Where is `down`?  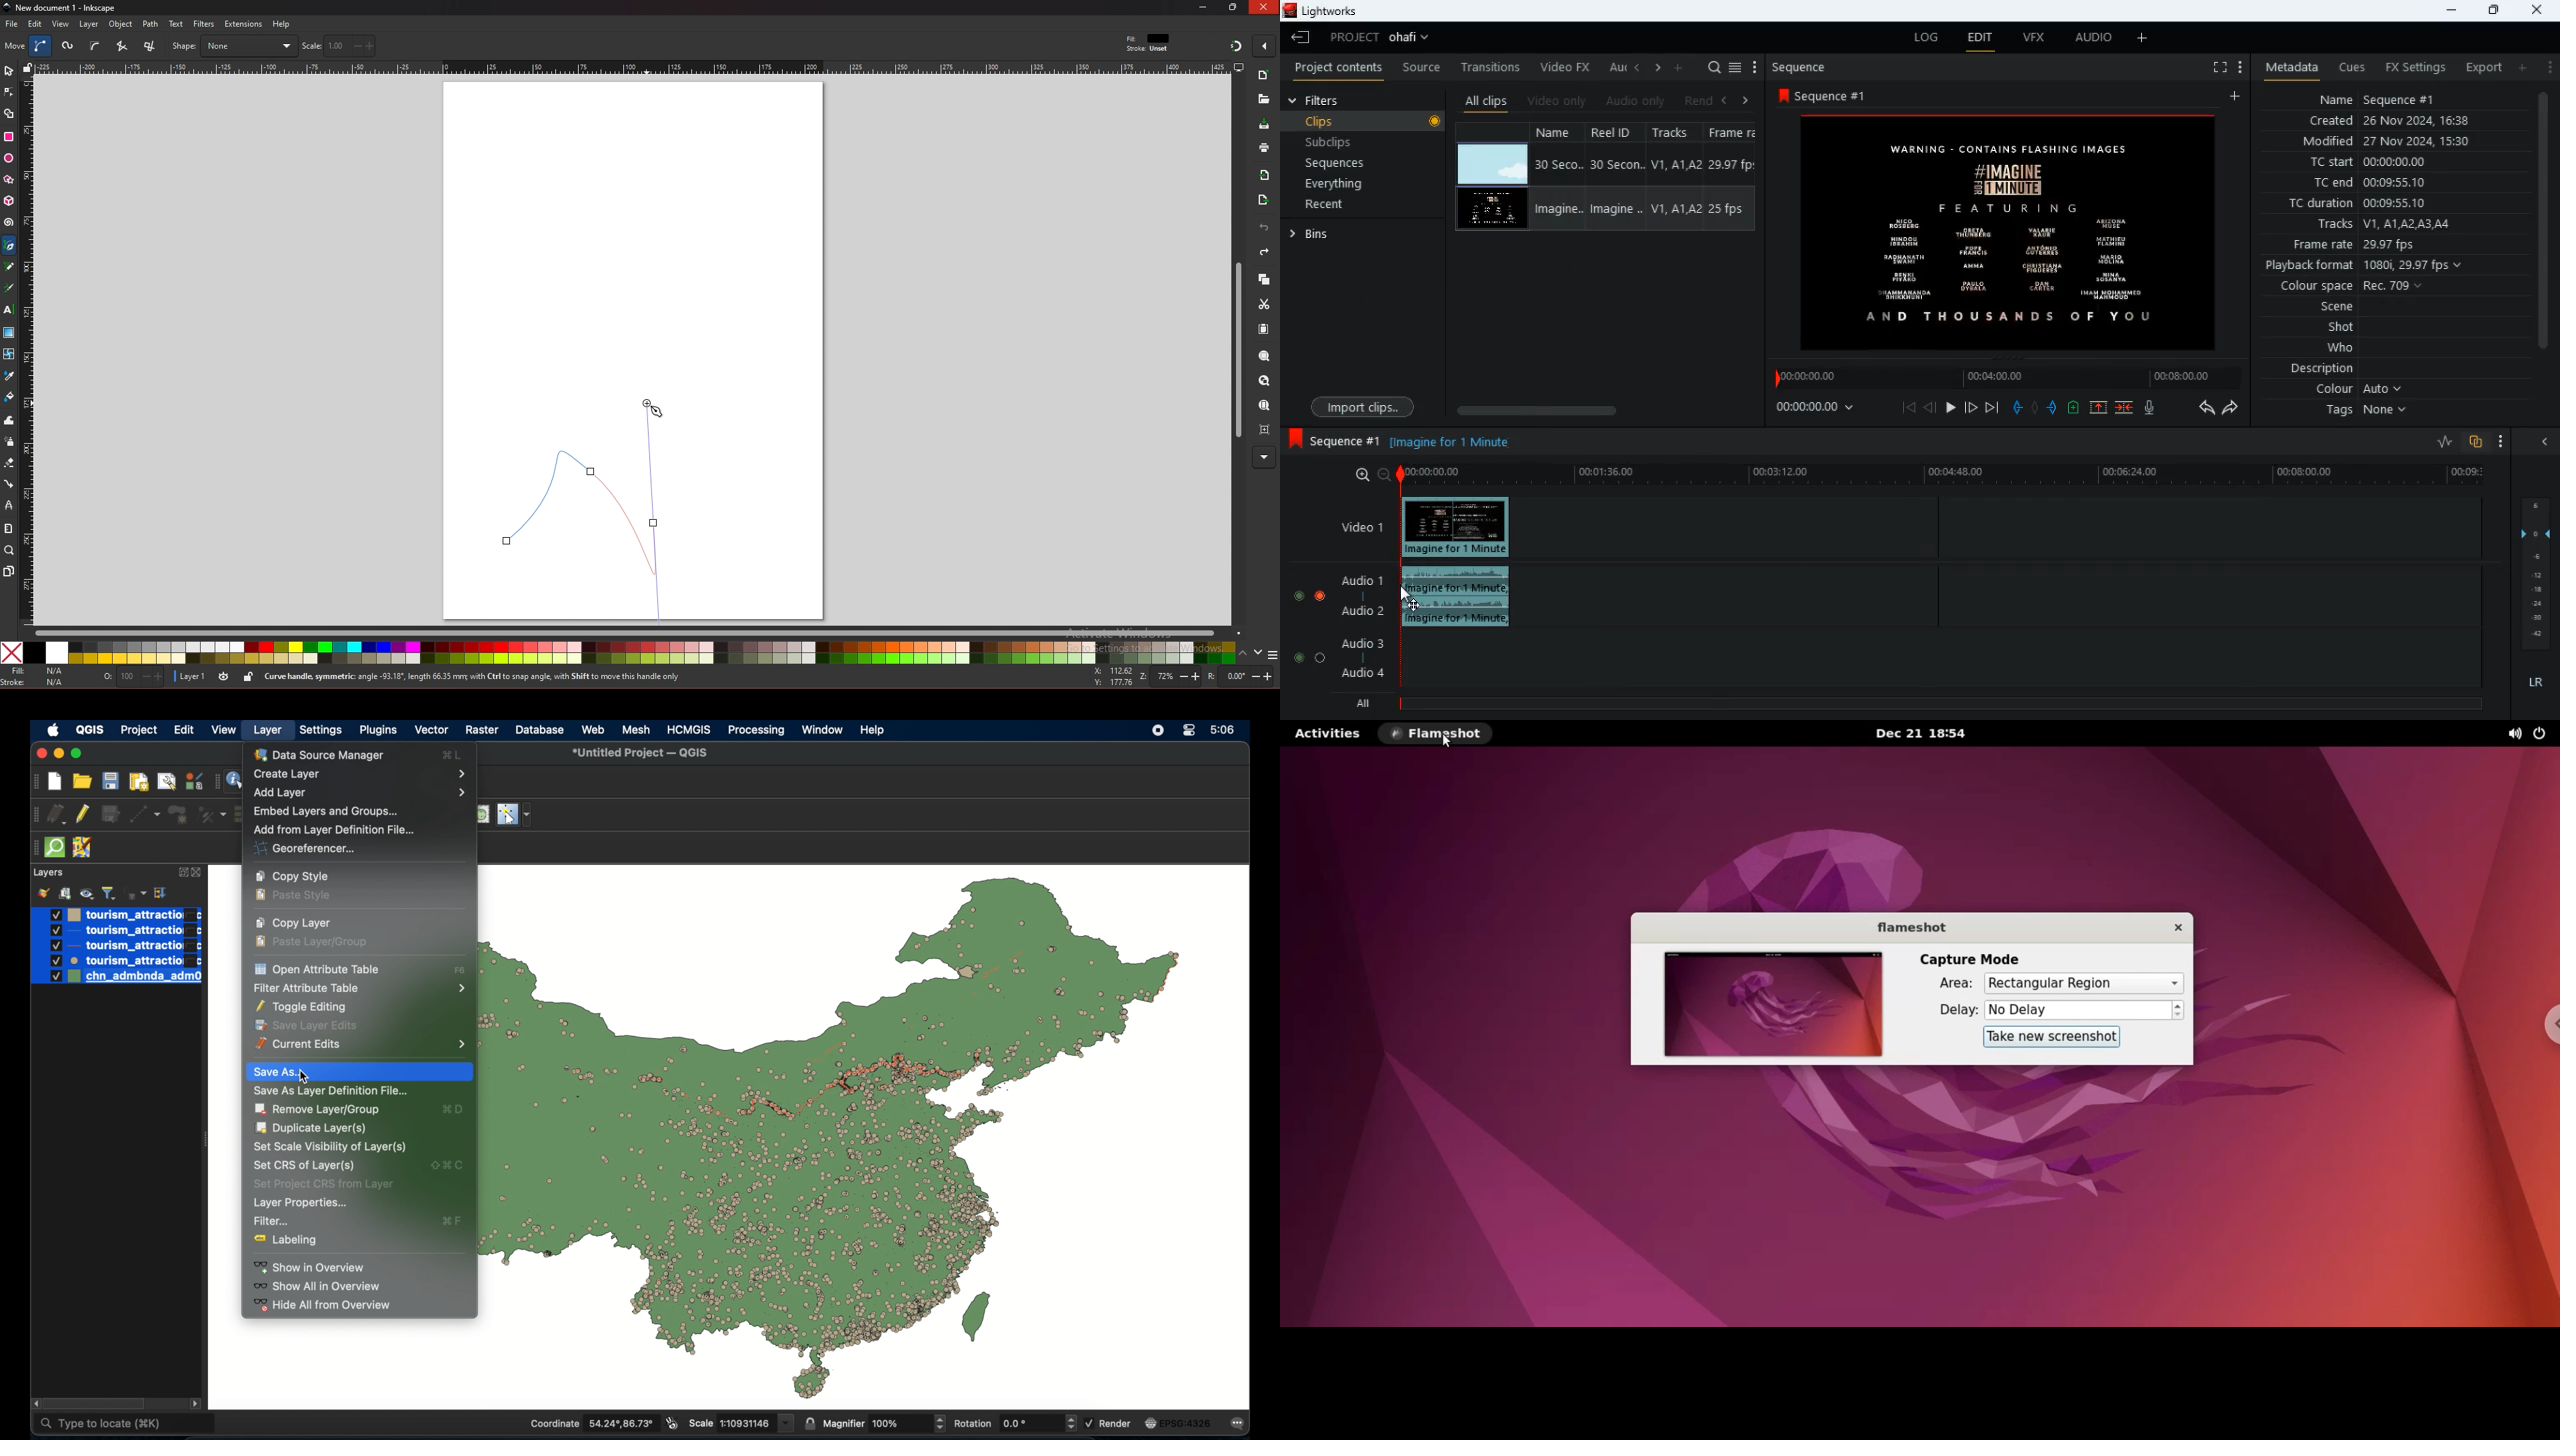
down is located at coordinates (1259, 653).